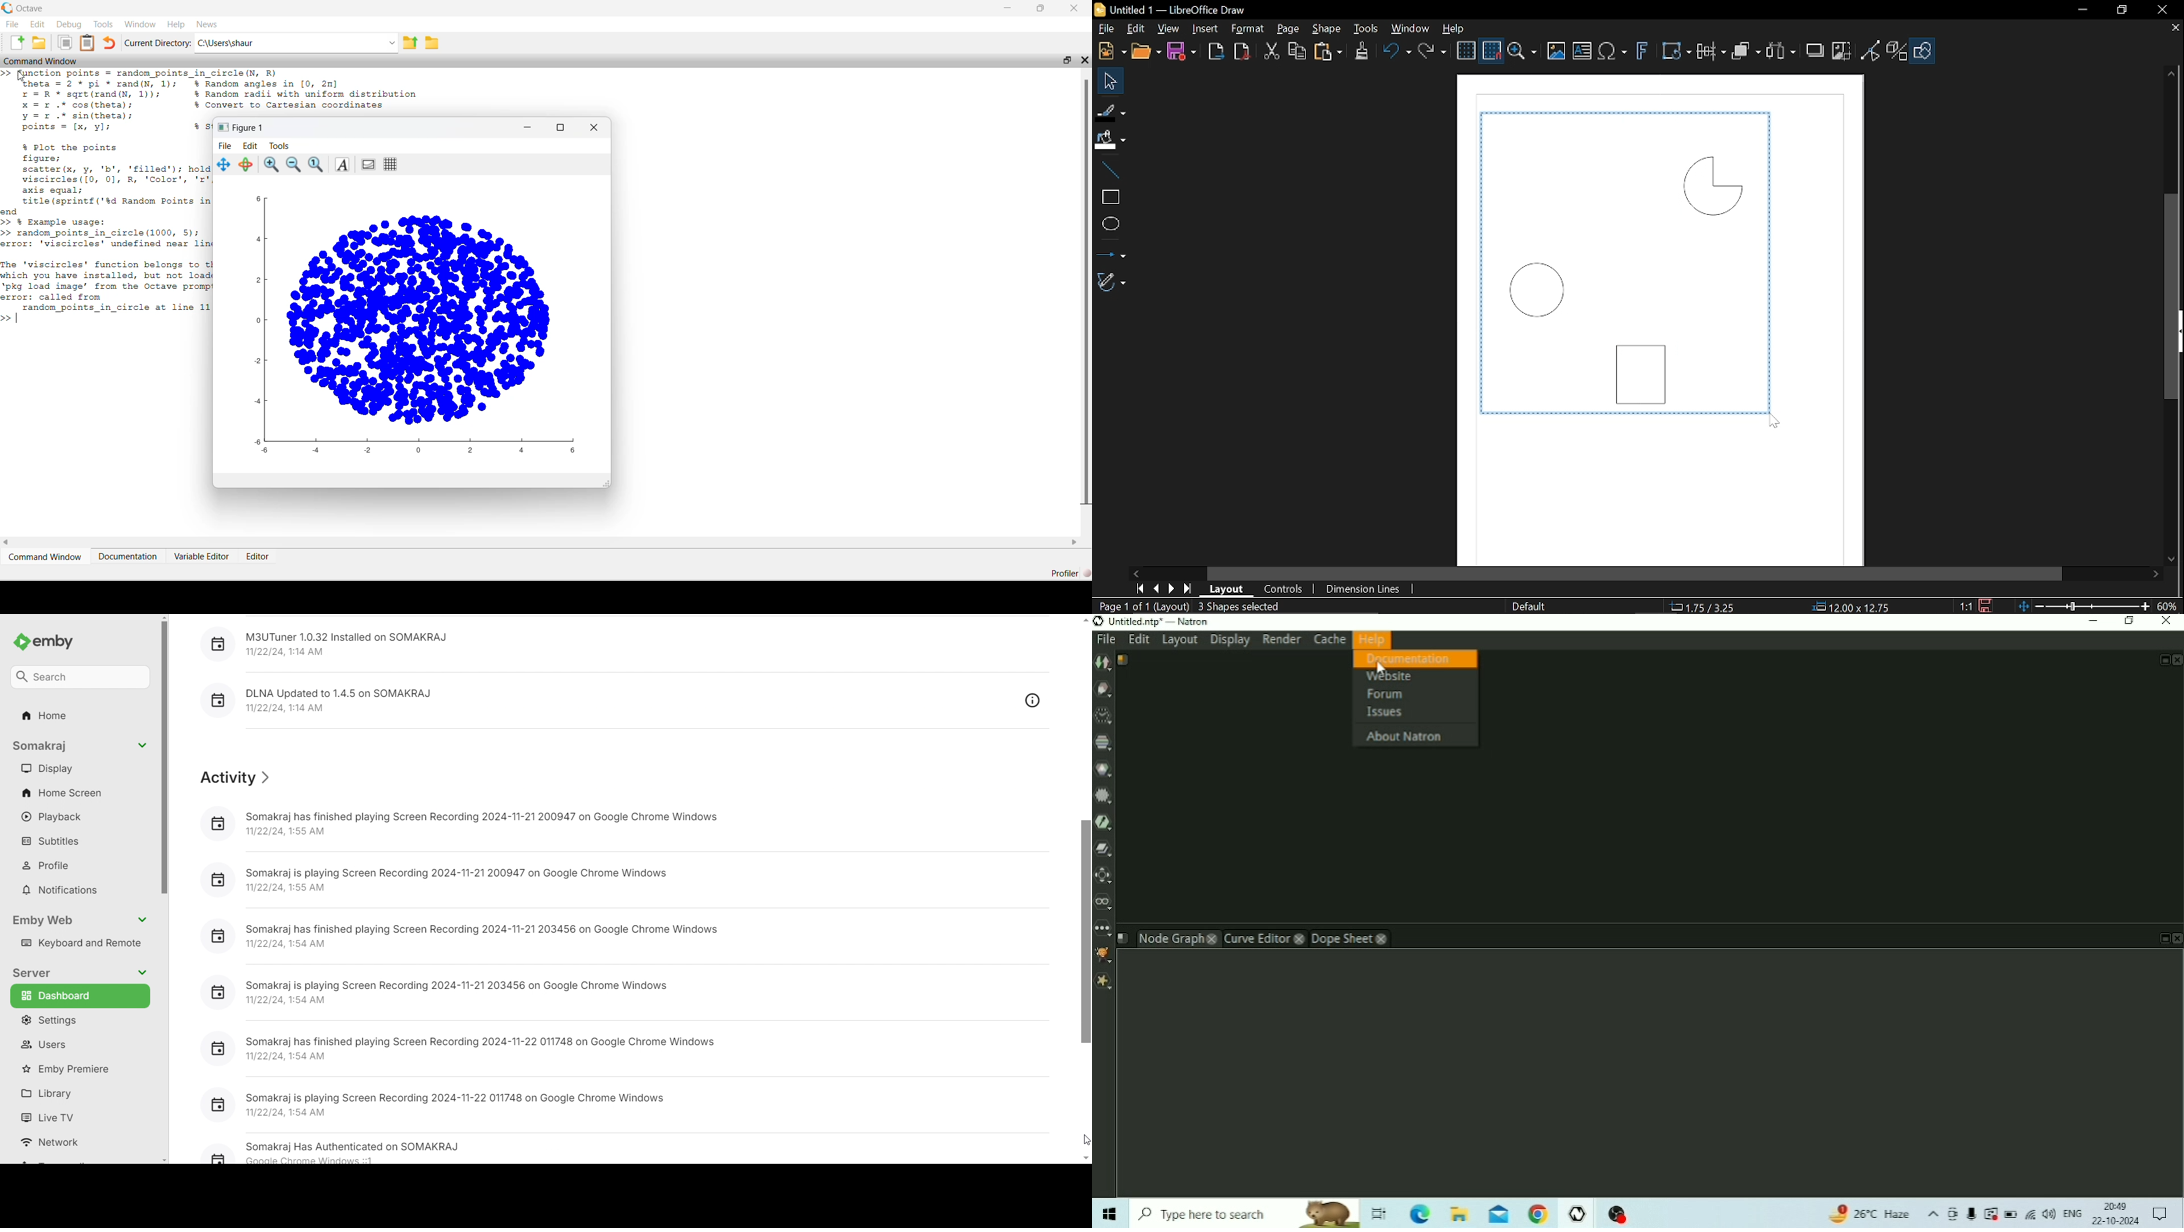 Image resolution: width=2184 pixels, height=1232 pixels. What do you see at coordinates (1842, 49) in the screenshot?
I see `Crop` at bounding box center [1842, 49].